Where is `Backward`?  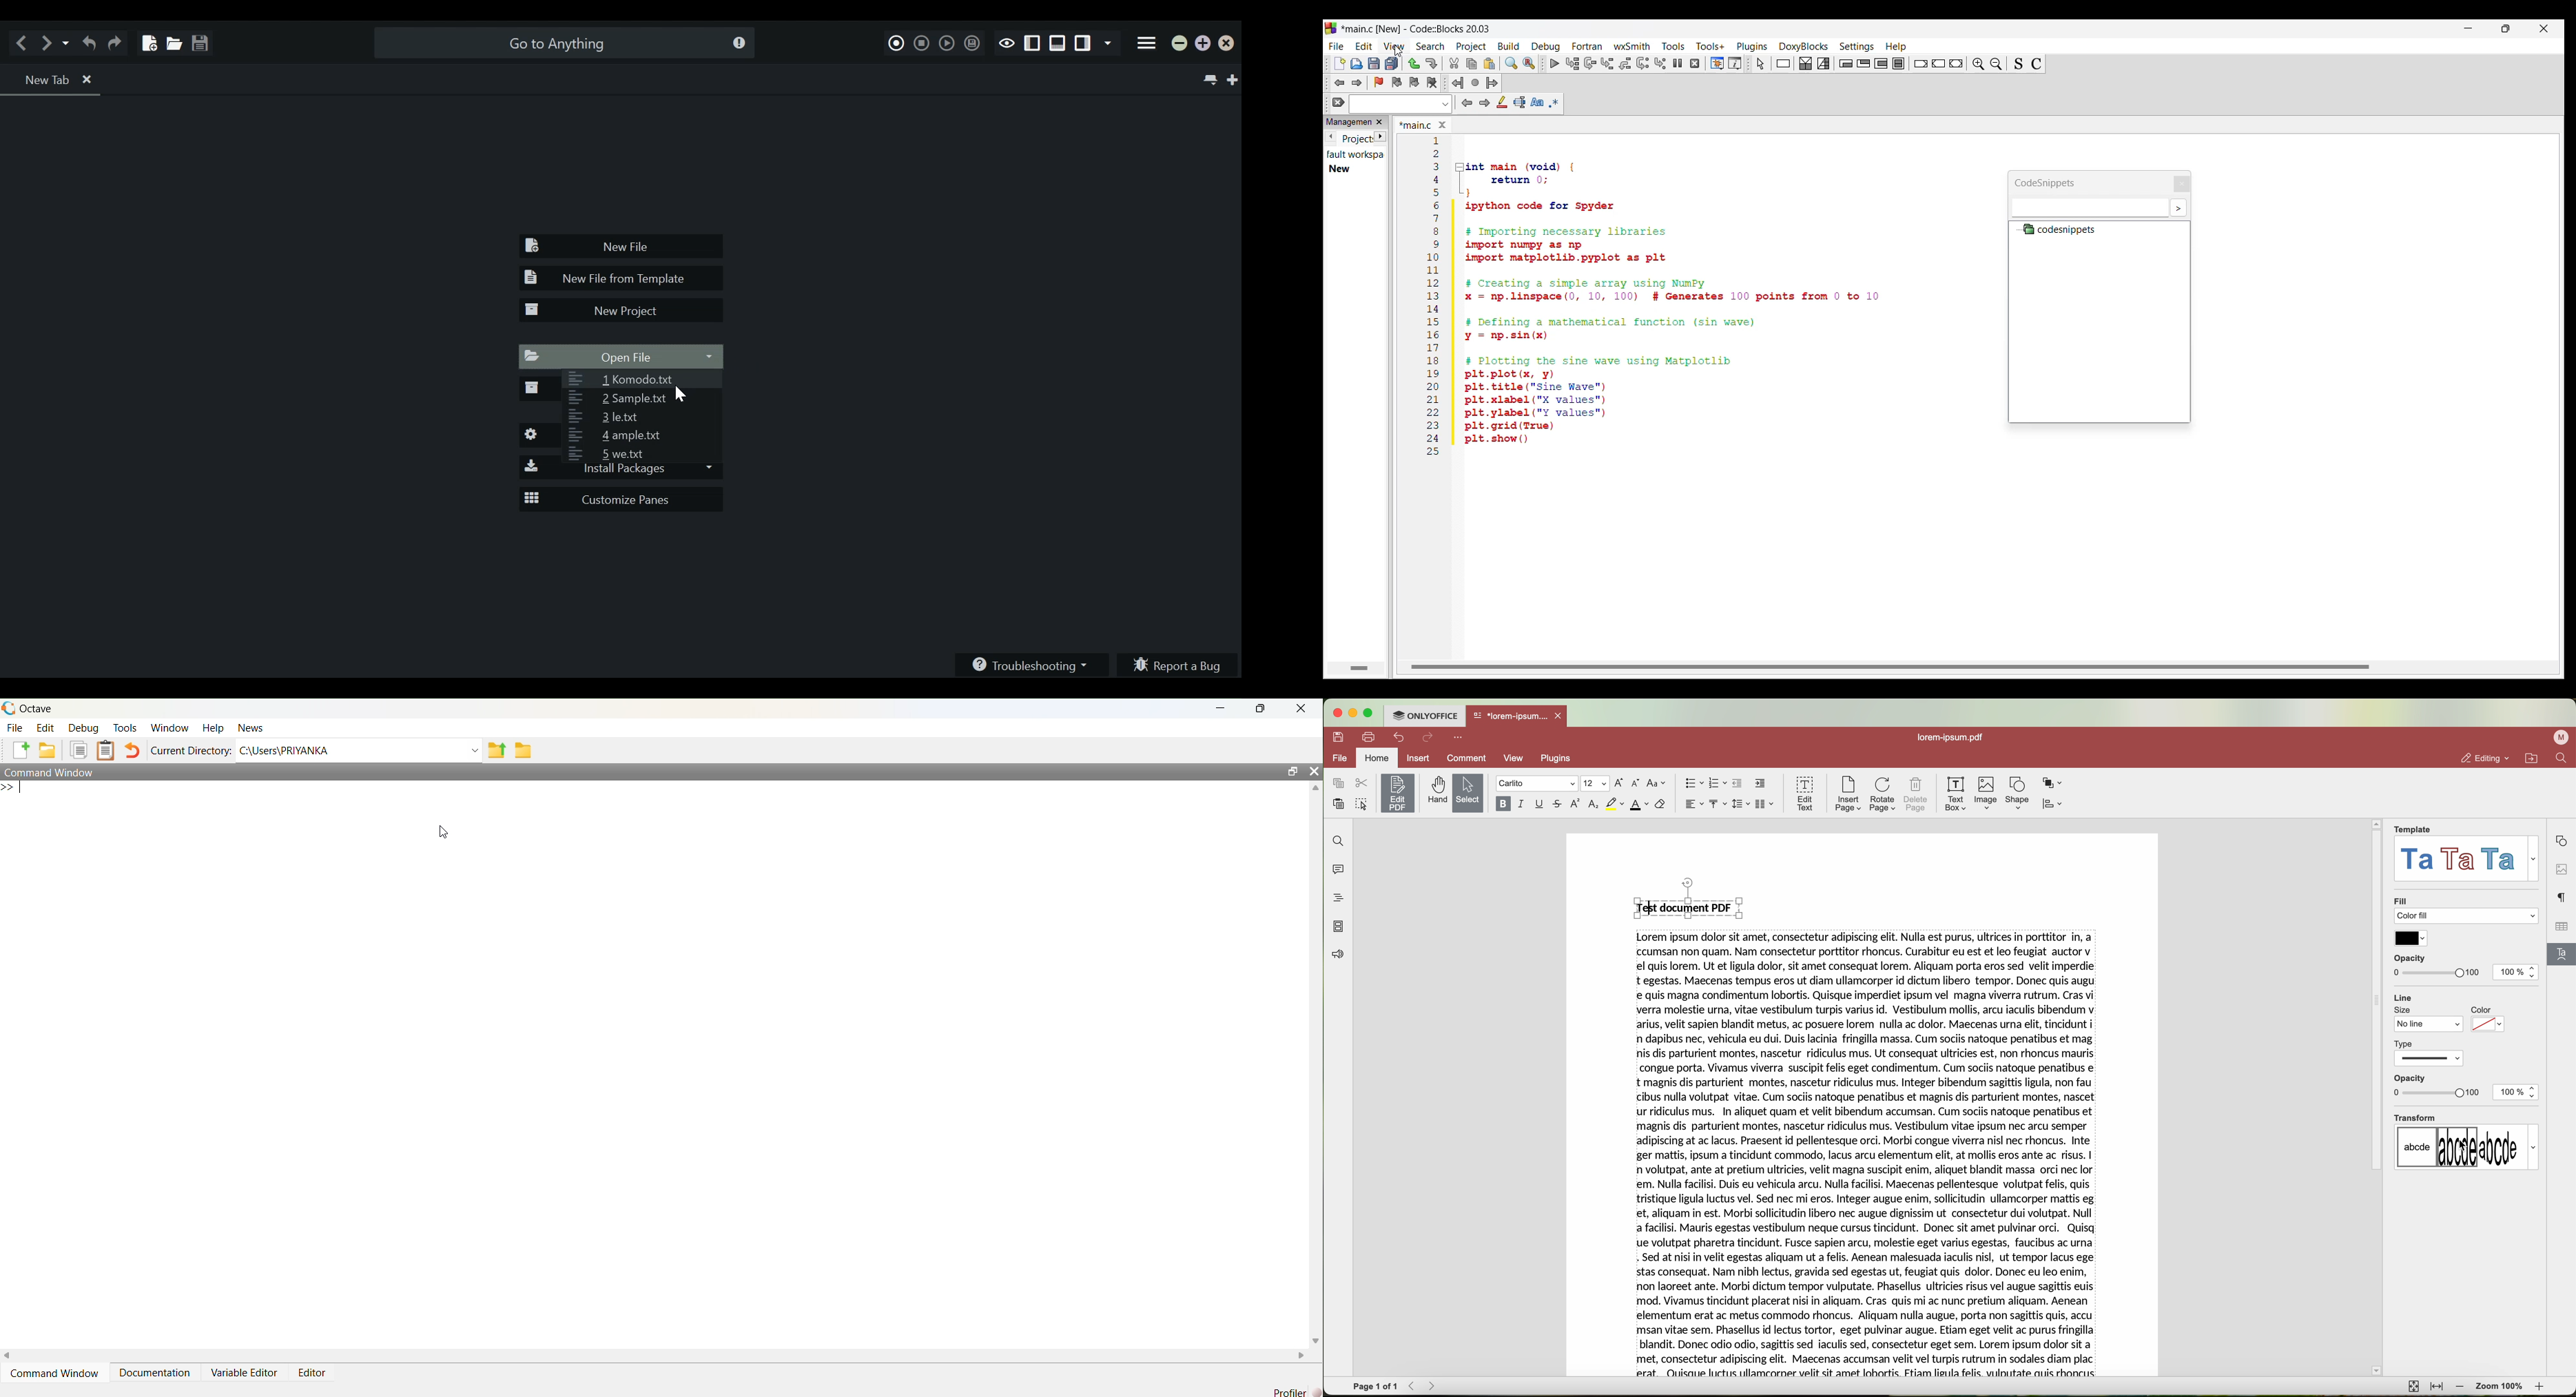
Backward is located at coordinates (1413, 1387).